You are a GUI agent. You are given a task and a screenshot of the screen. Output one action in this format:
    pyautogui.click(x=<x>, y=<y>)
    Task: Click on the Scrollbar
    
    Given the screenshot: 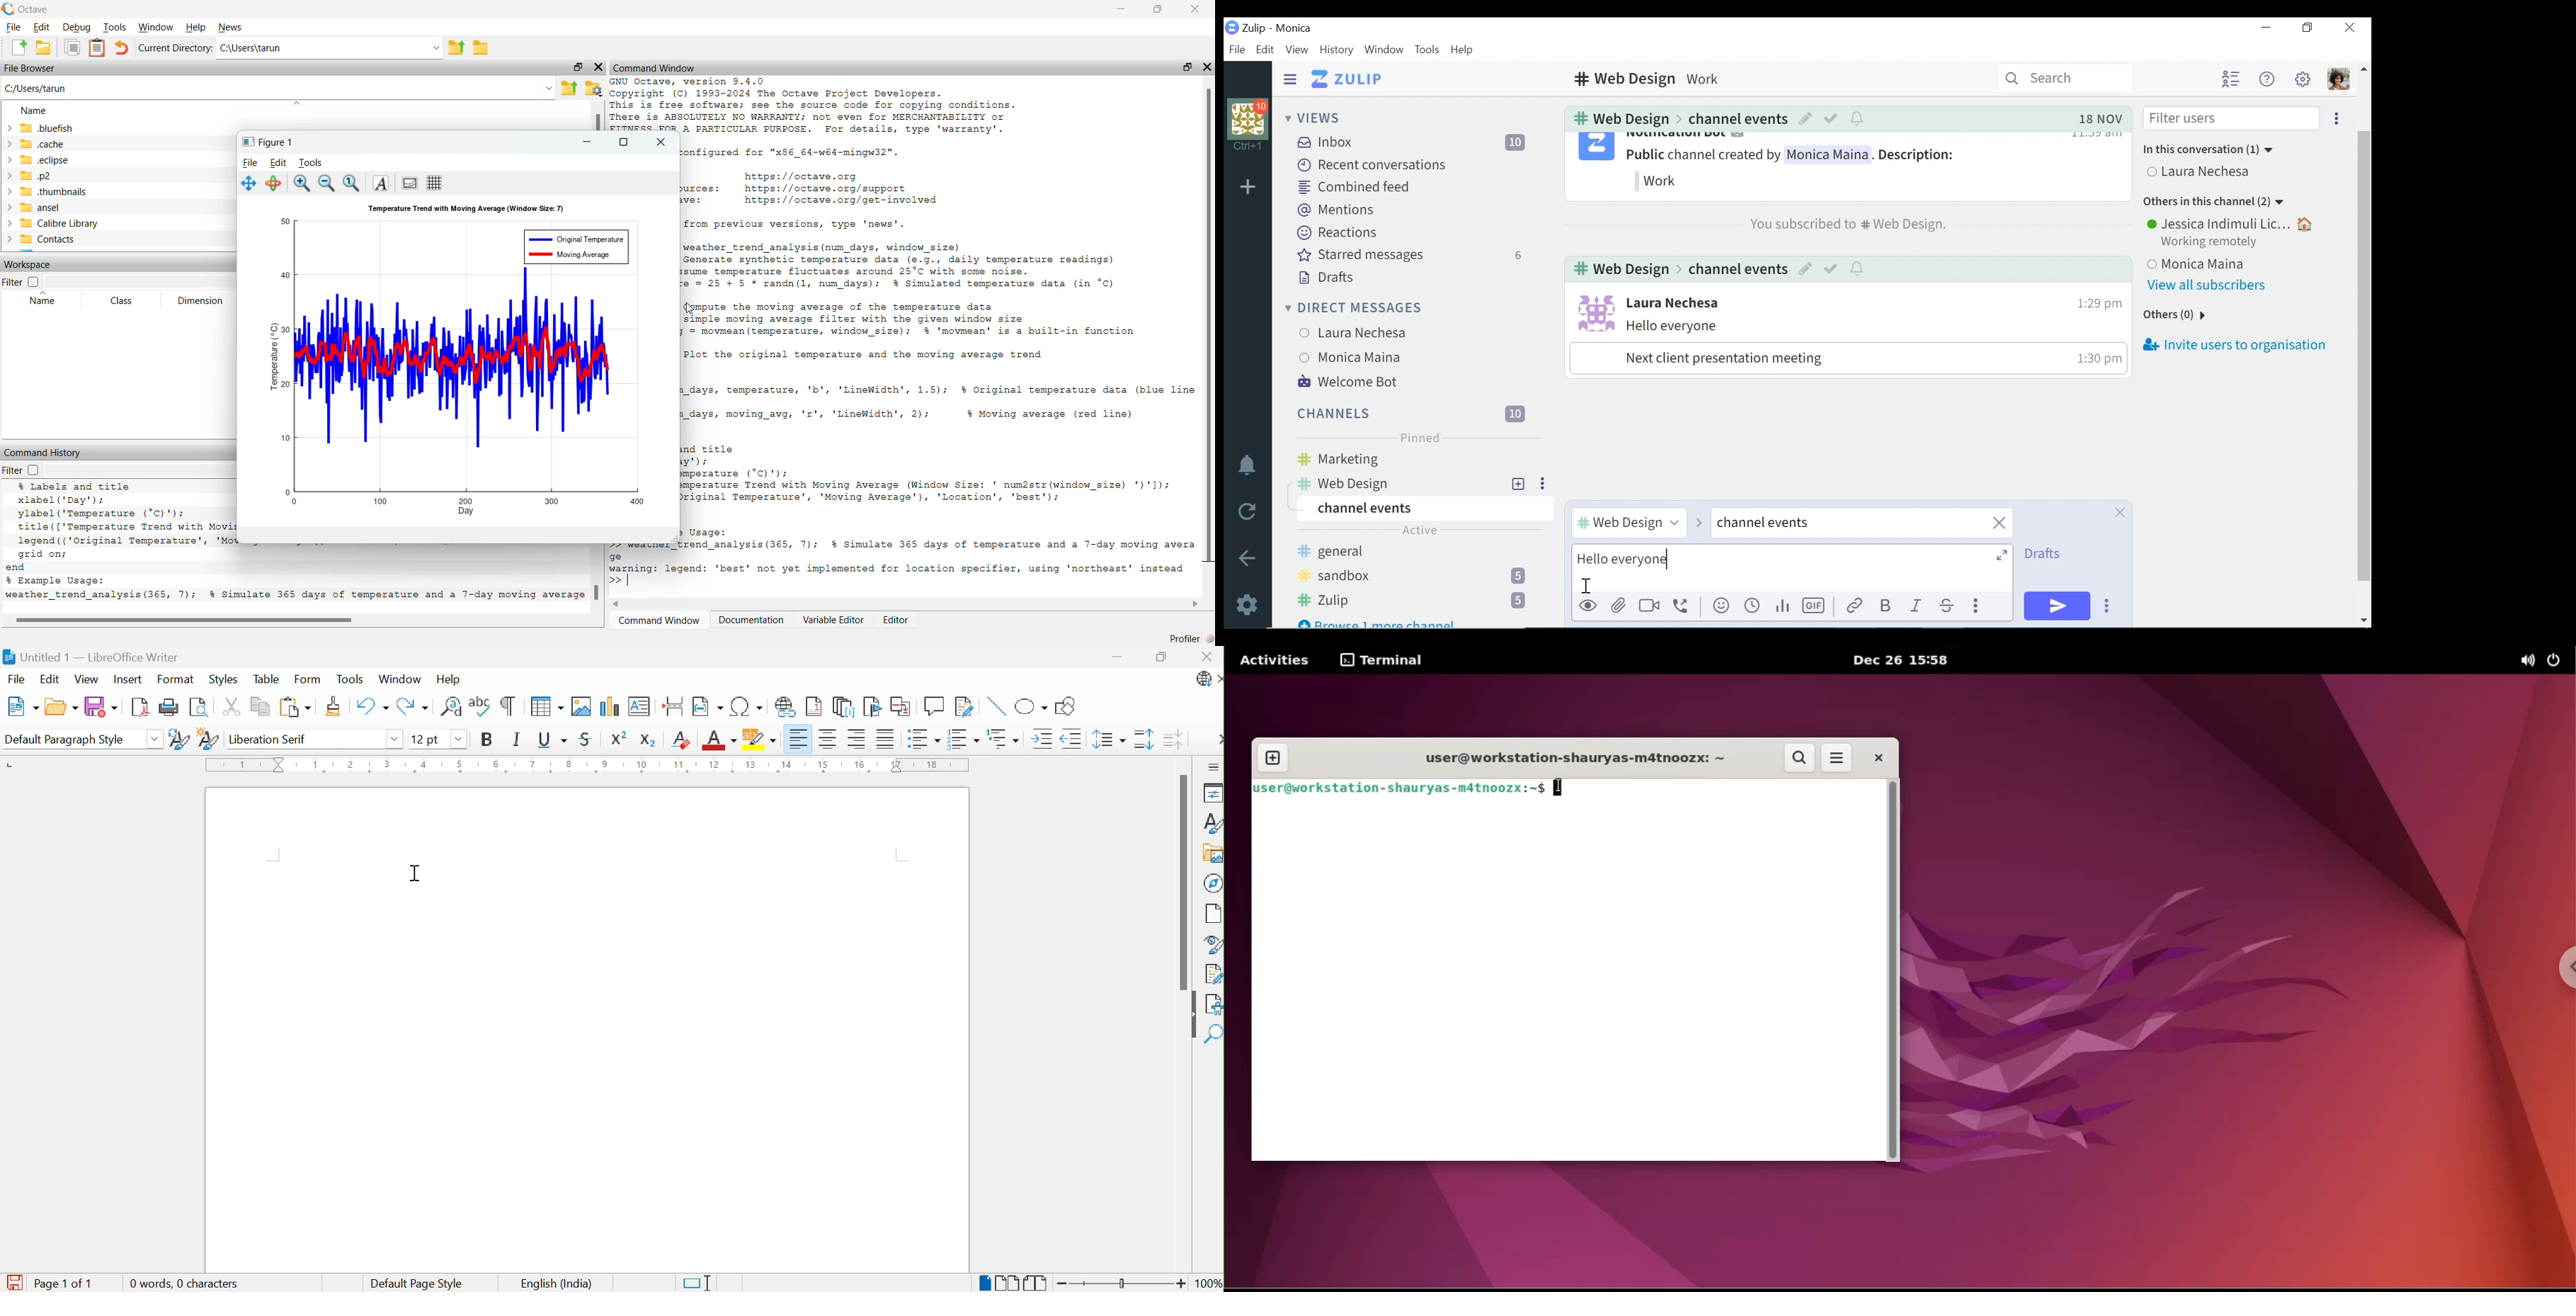 What is the action you would take?
    pyautogui.click(x=596, y=594)
    